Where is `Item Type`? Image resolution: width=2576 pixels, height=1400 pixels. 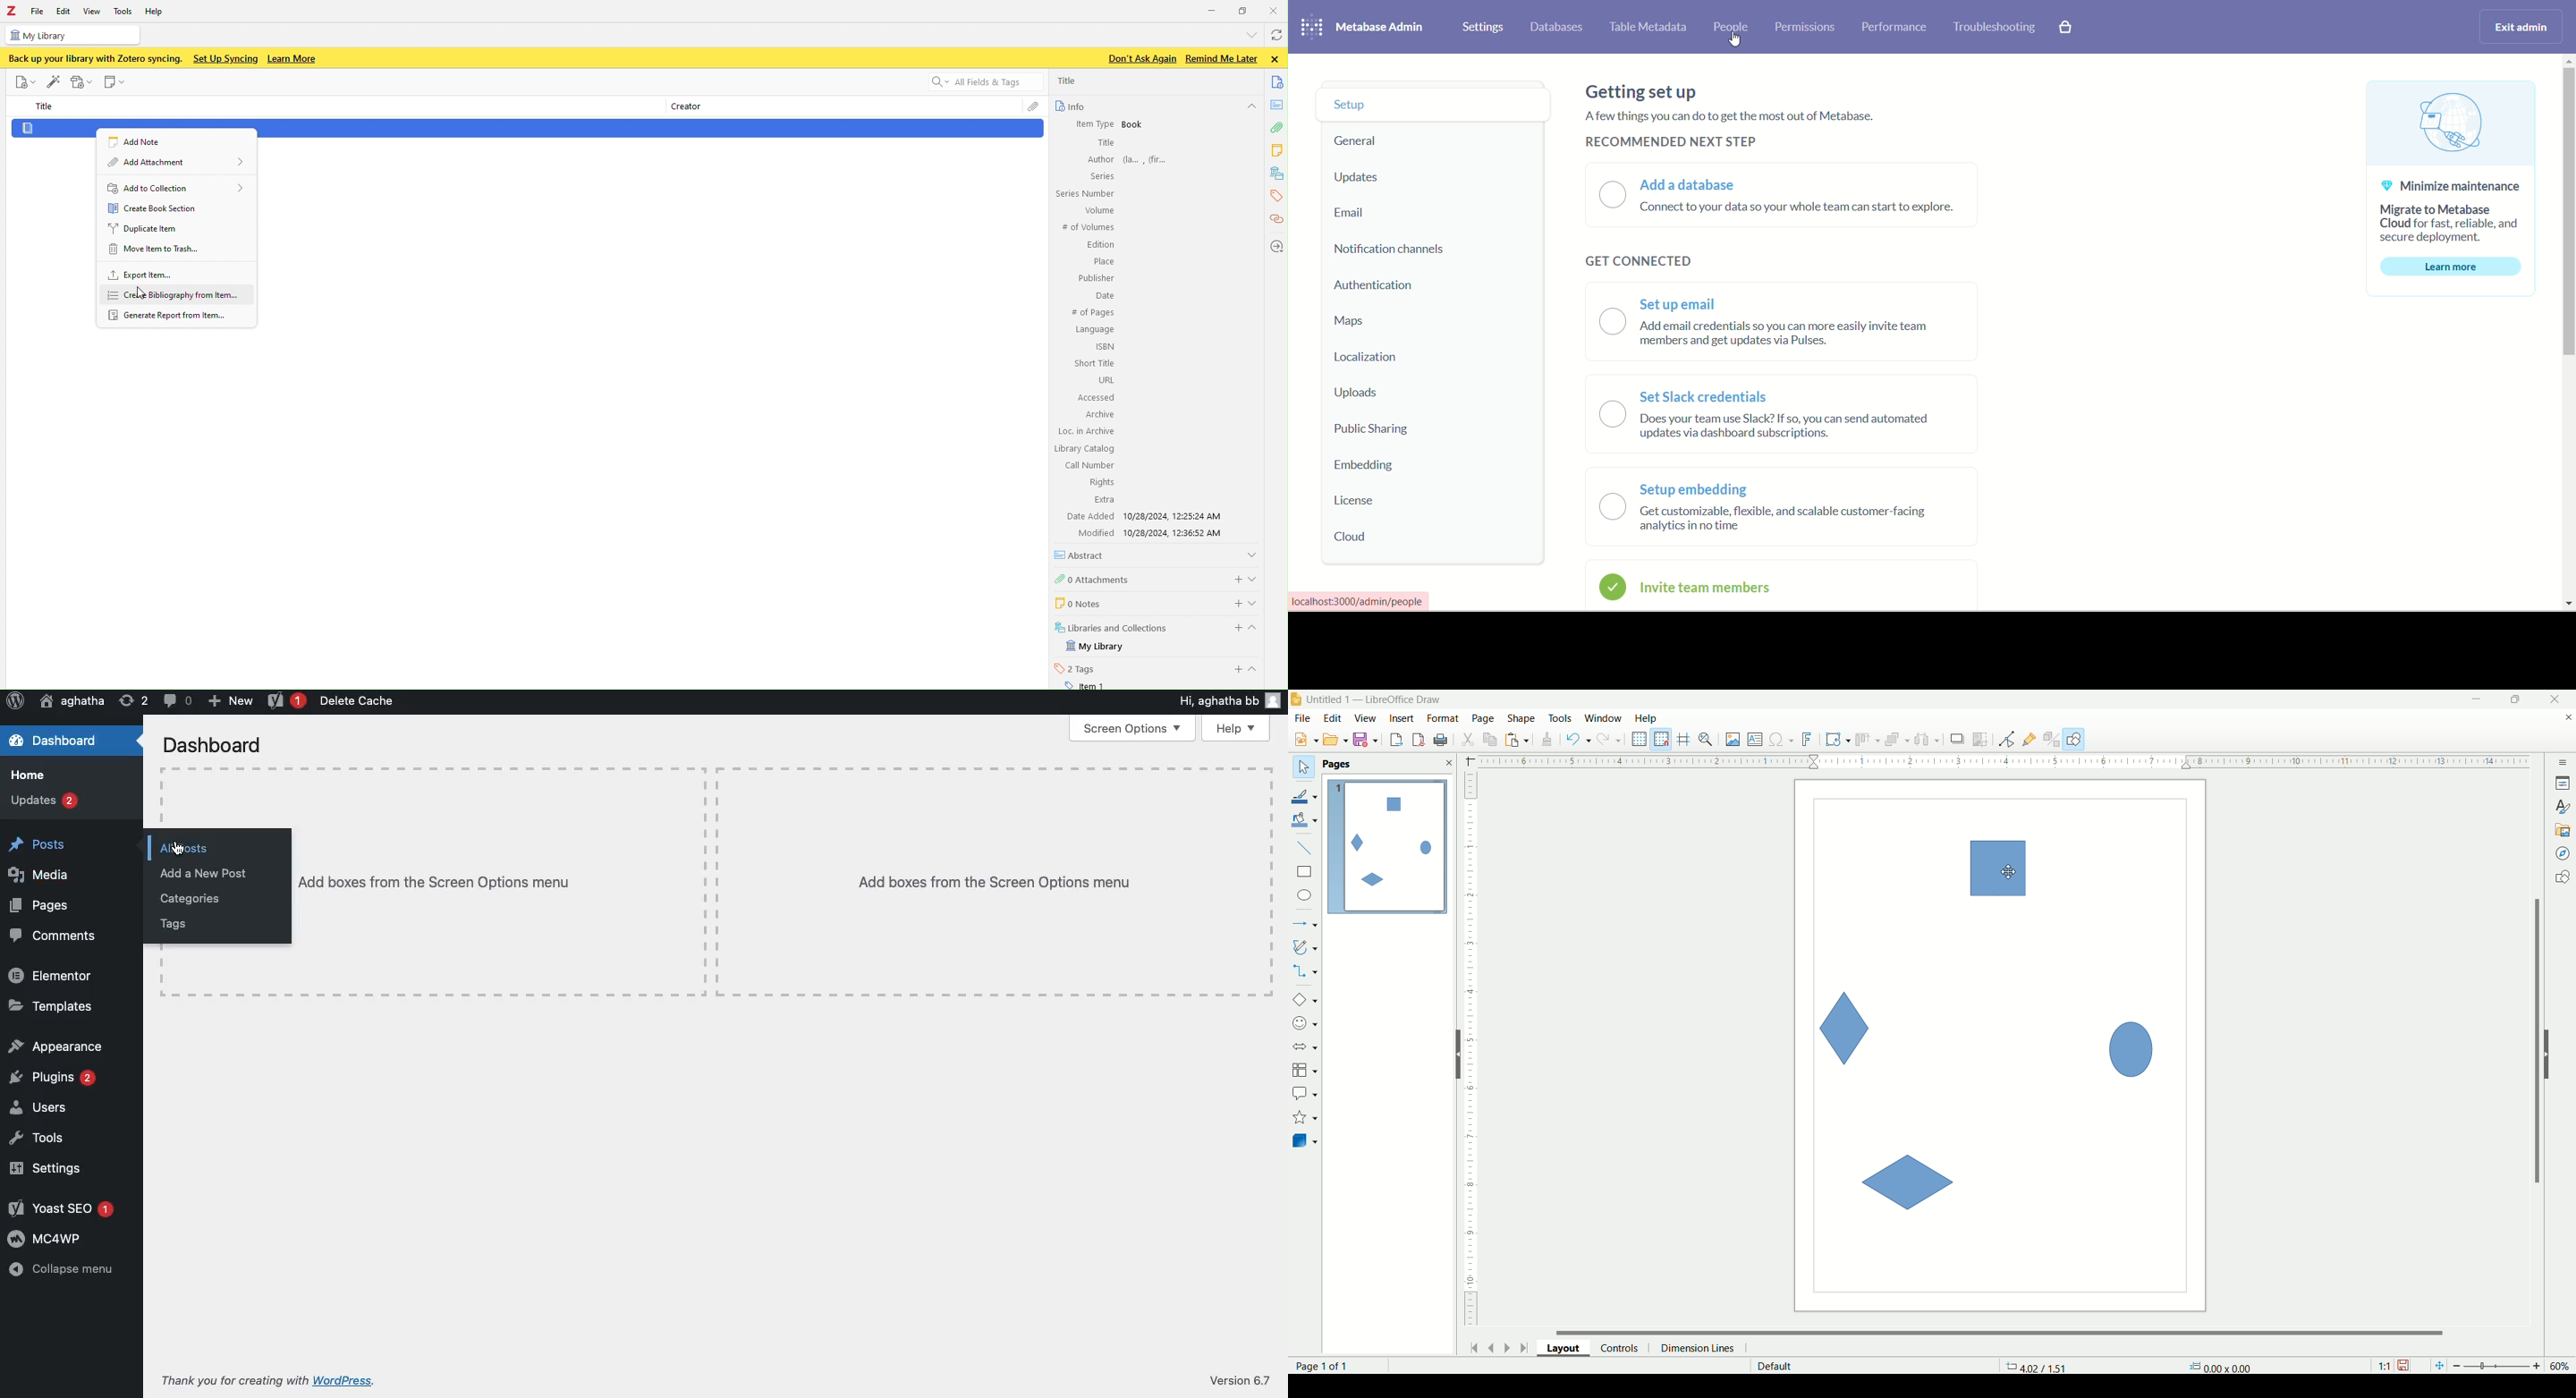
Item Type is located at coordinates (1089, 124).